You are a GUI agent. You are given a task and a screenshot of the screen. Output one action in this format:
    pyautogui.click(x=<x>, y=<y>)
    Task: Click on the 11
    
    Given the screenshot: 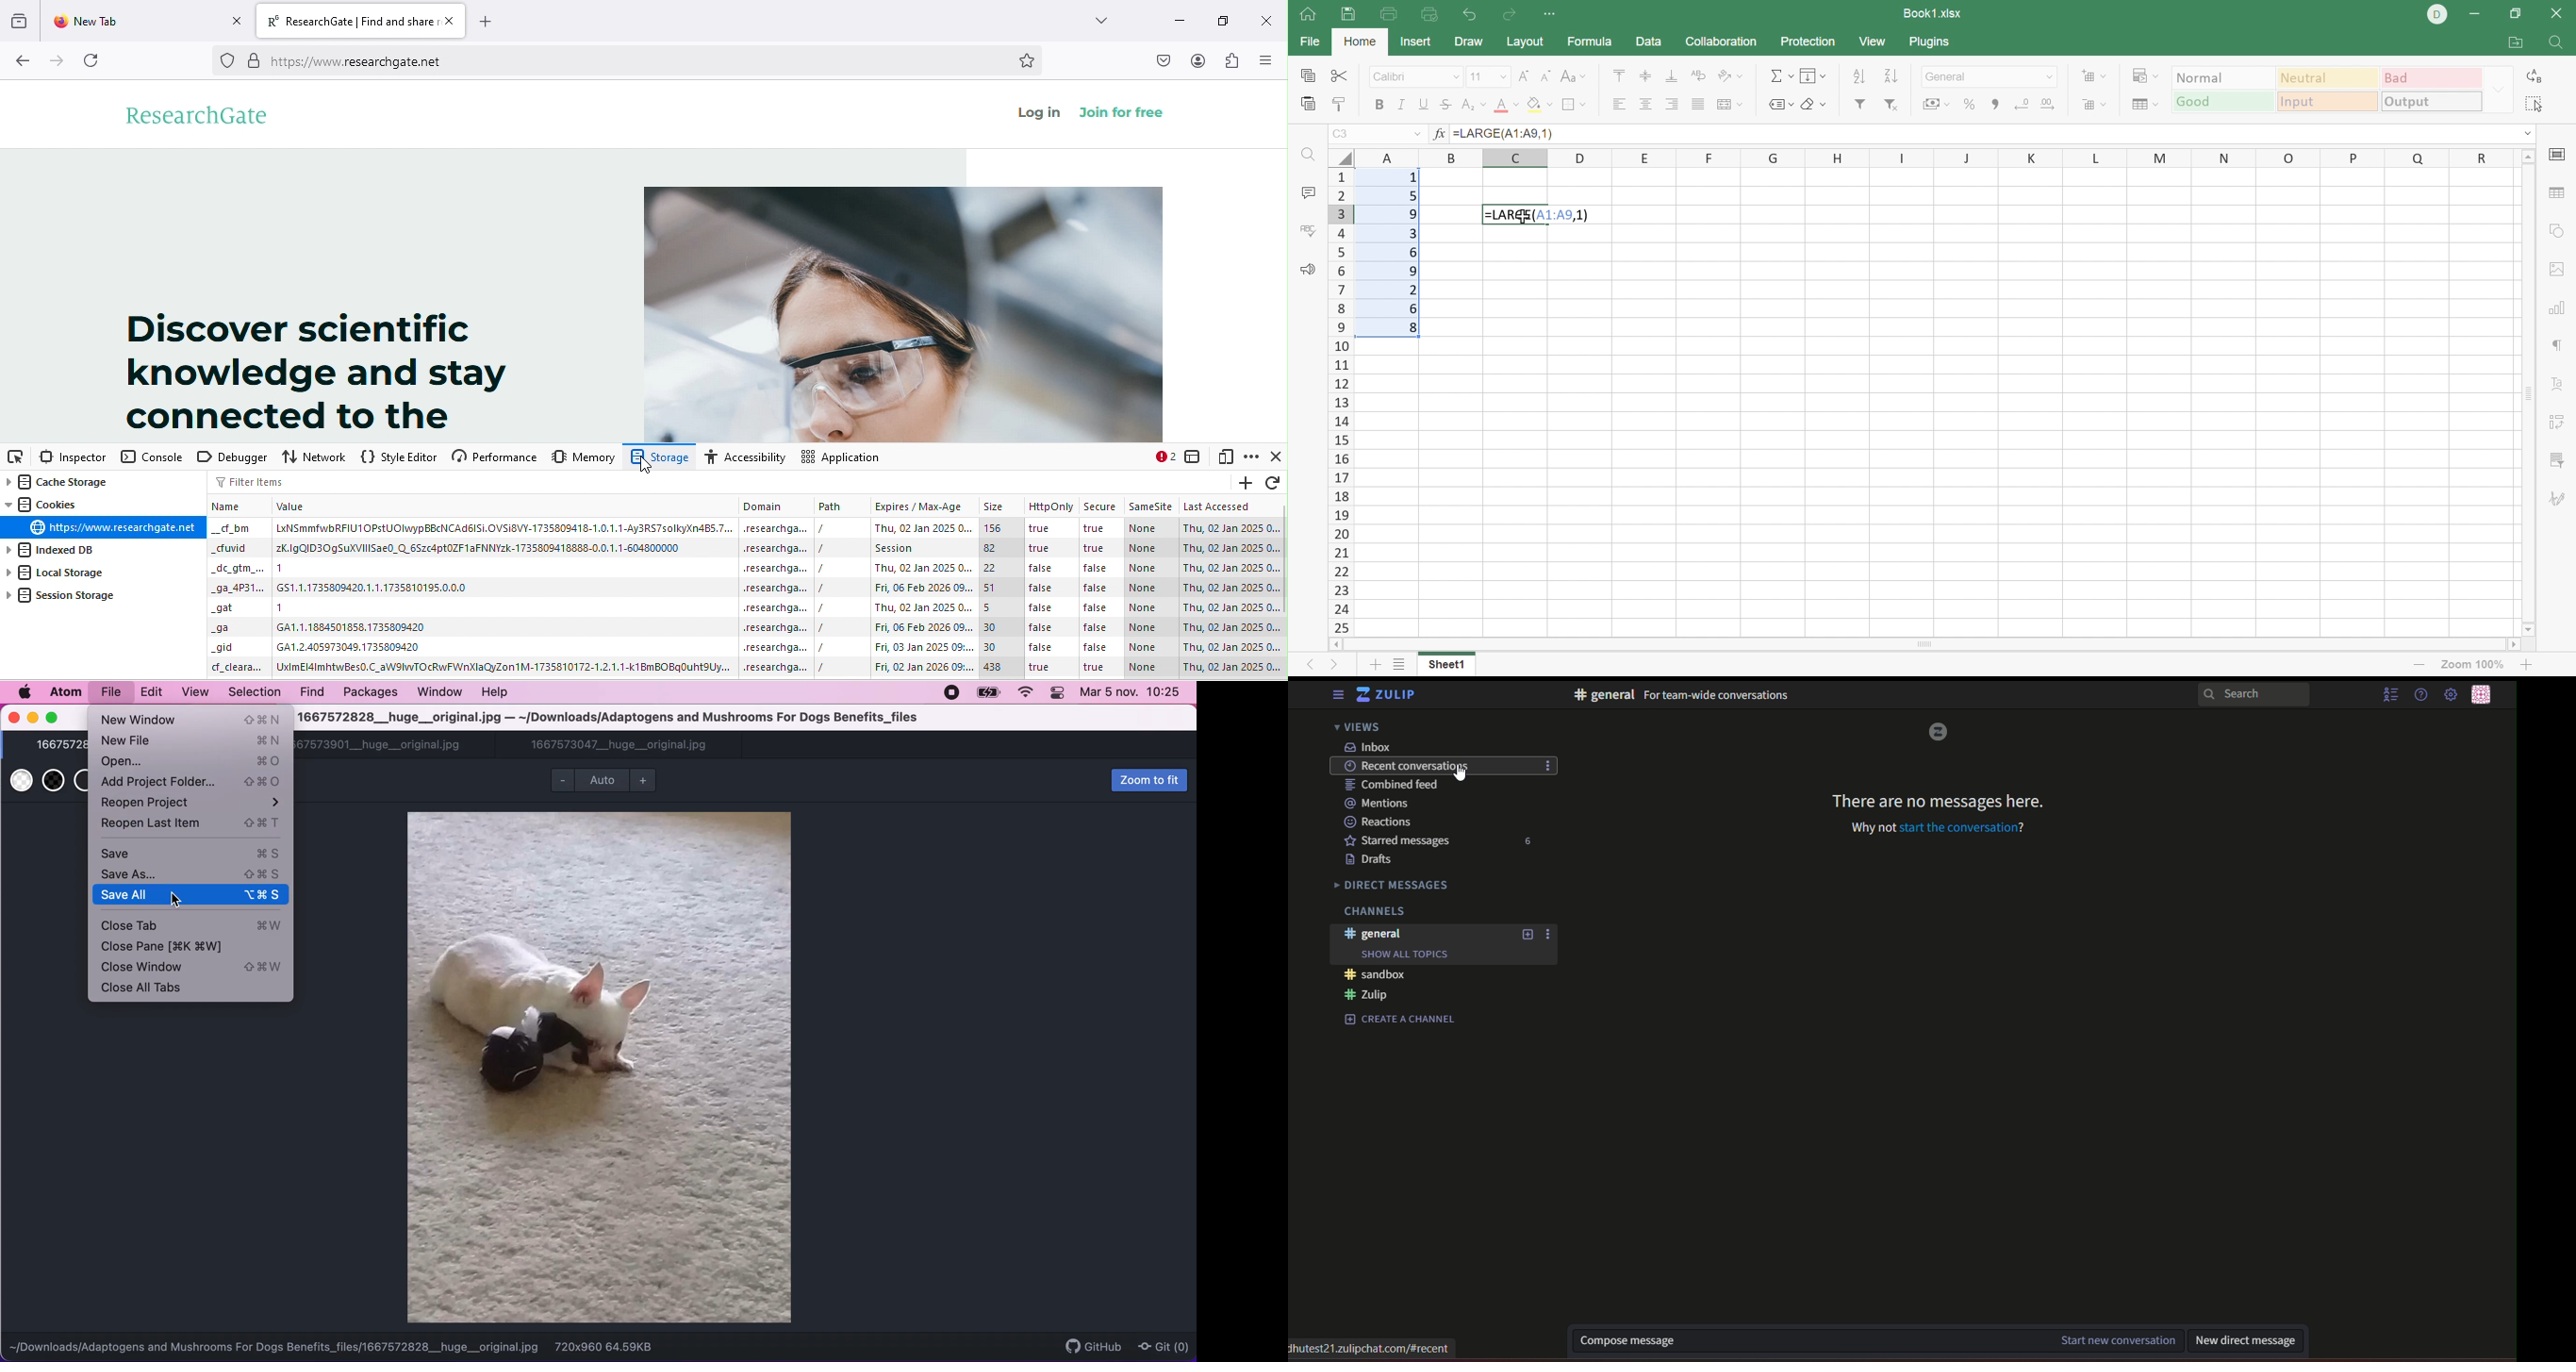 What is the action you would take?
    pyautogui.click(x=1479, y=77)
    